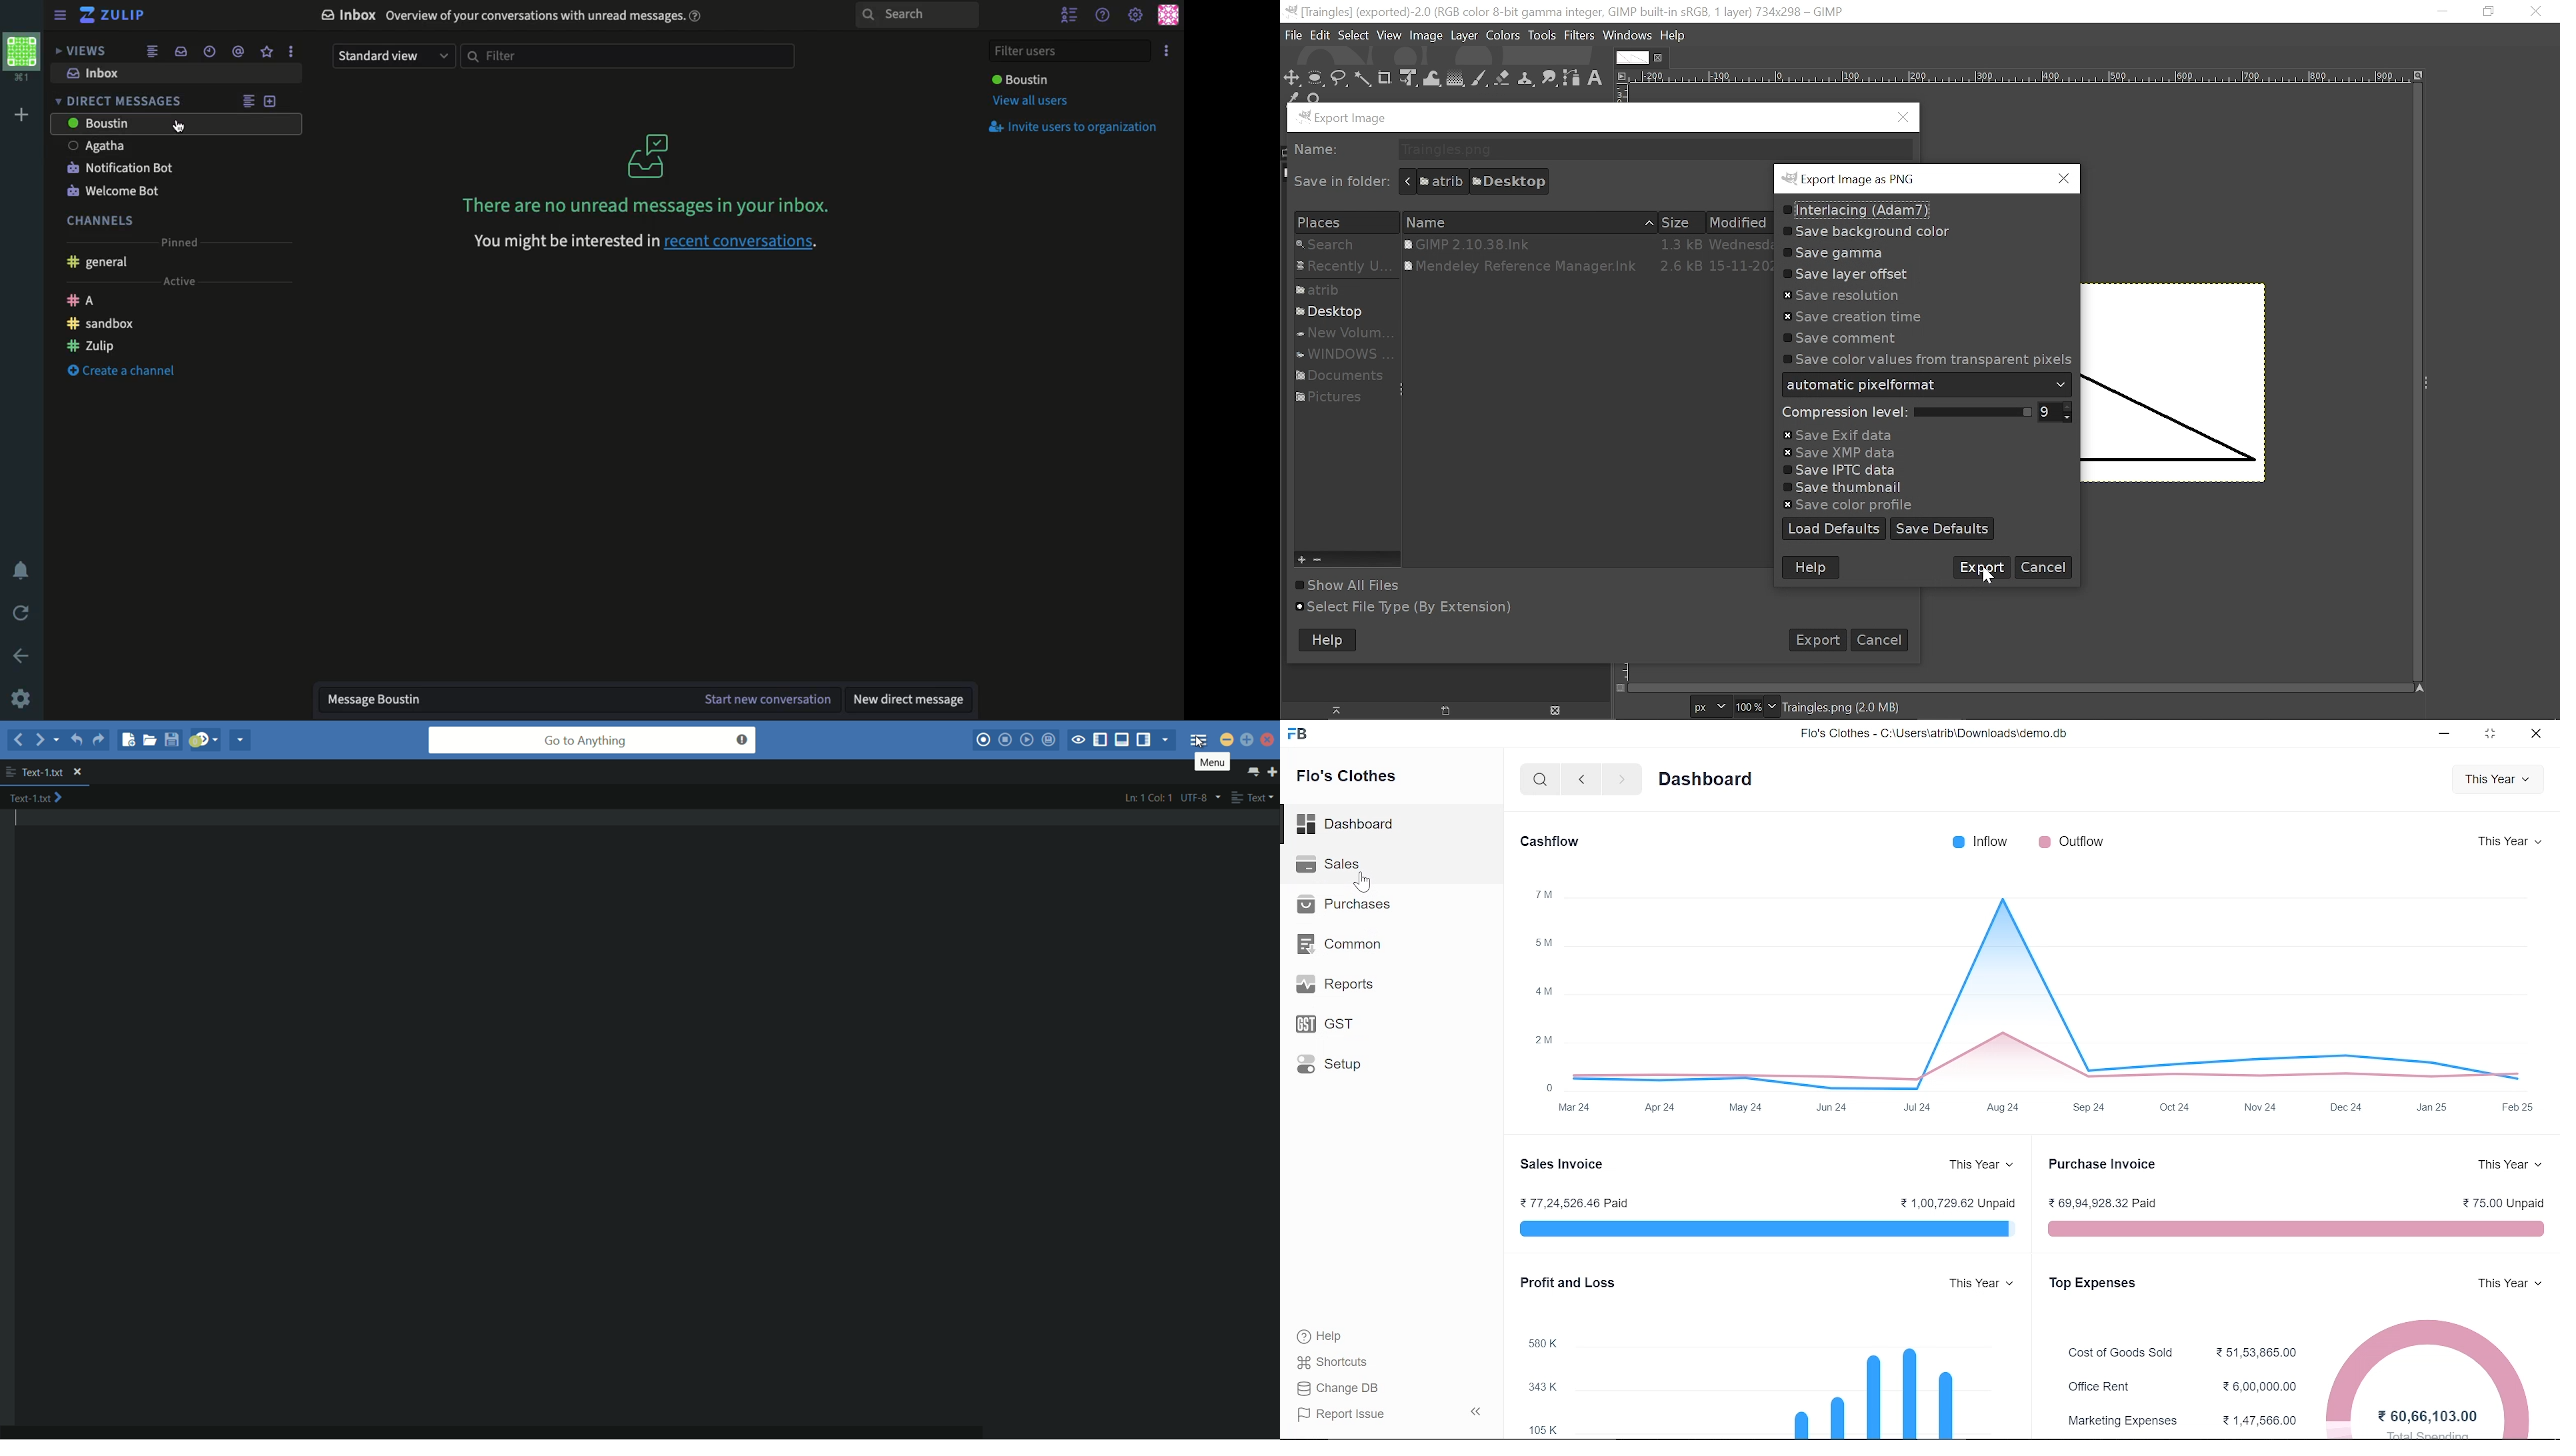 Image resolution: width=2576 pixels, height=1456 pixels. What do you see at coordinates (1344, 246) in the screenshot?
I see `search` at bounding box center [1344, 246].